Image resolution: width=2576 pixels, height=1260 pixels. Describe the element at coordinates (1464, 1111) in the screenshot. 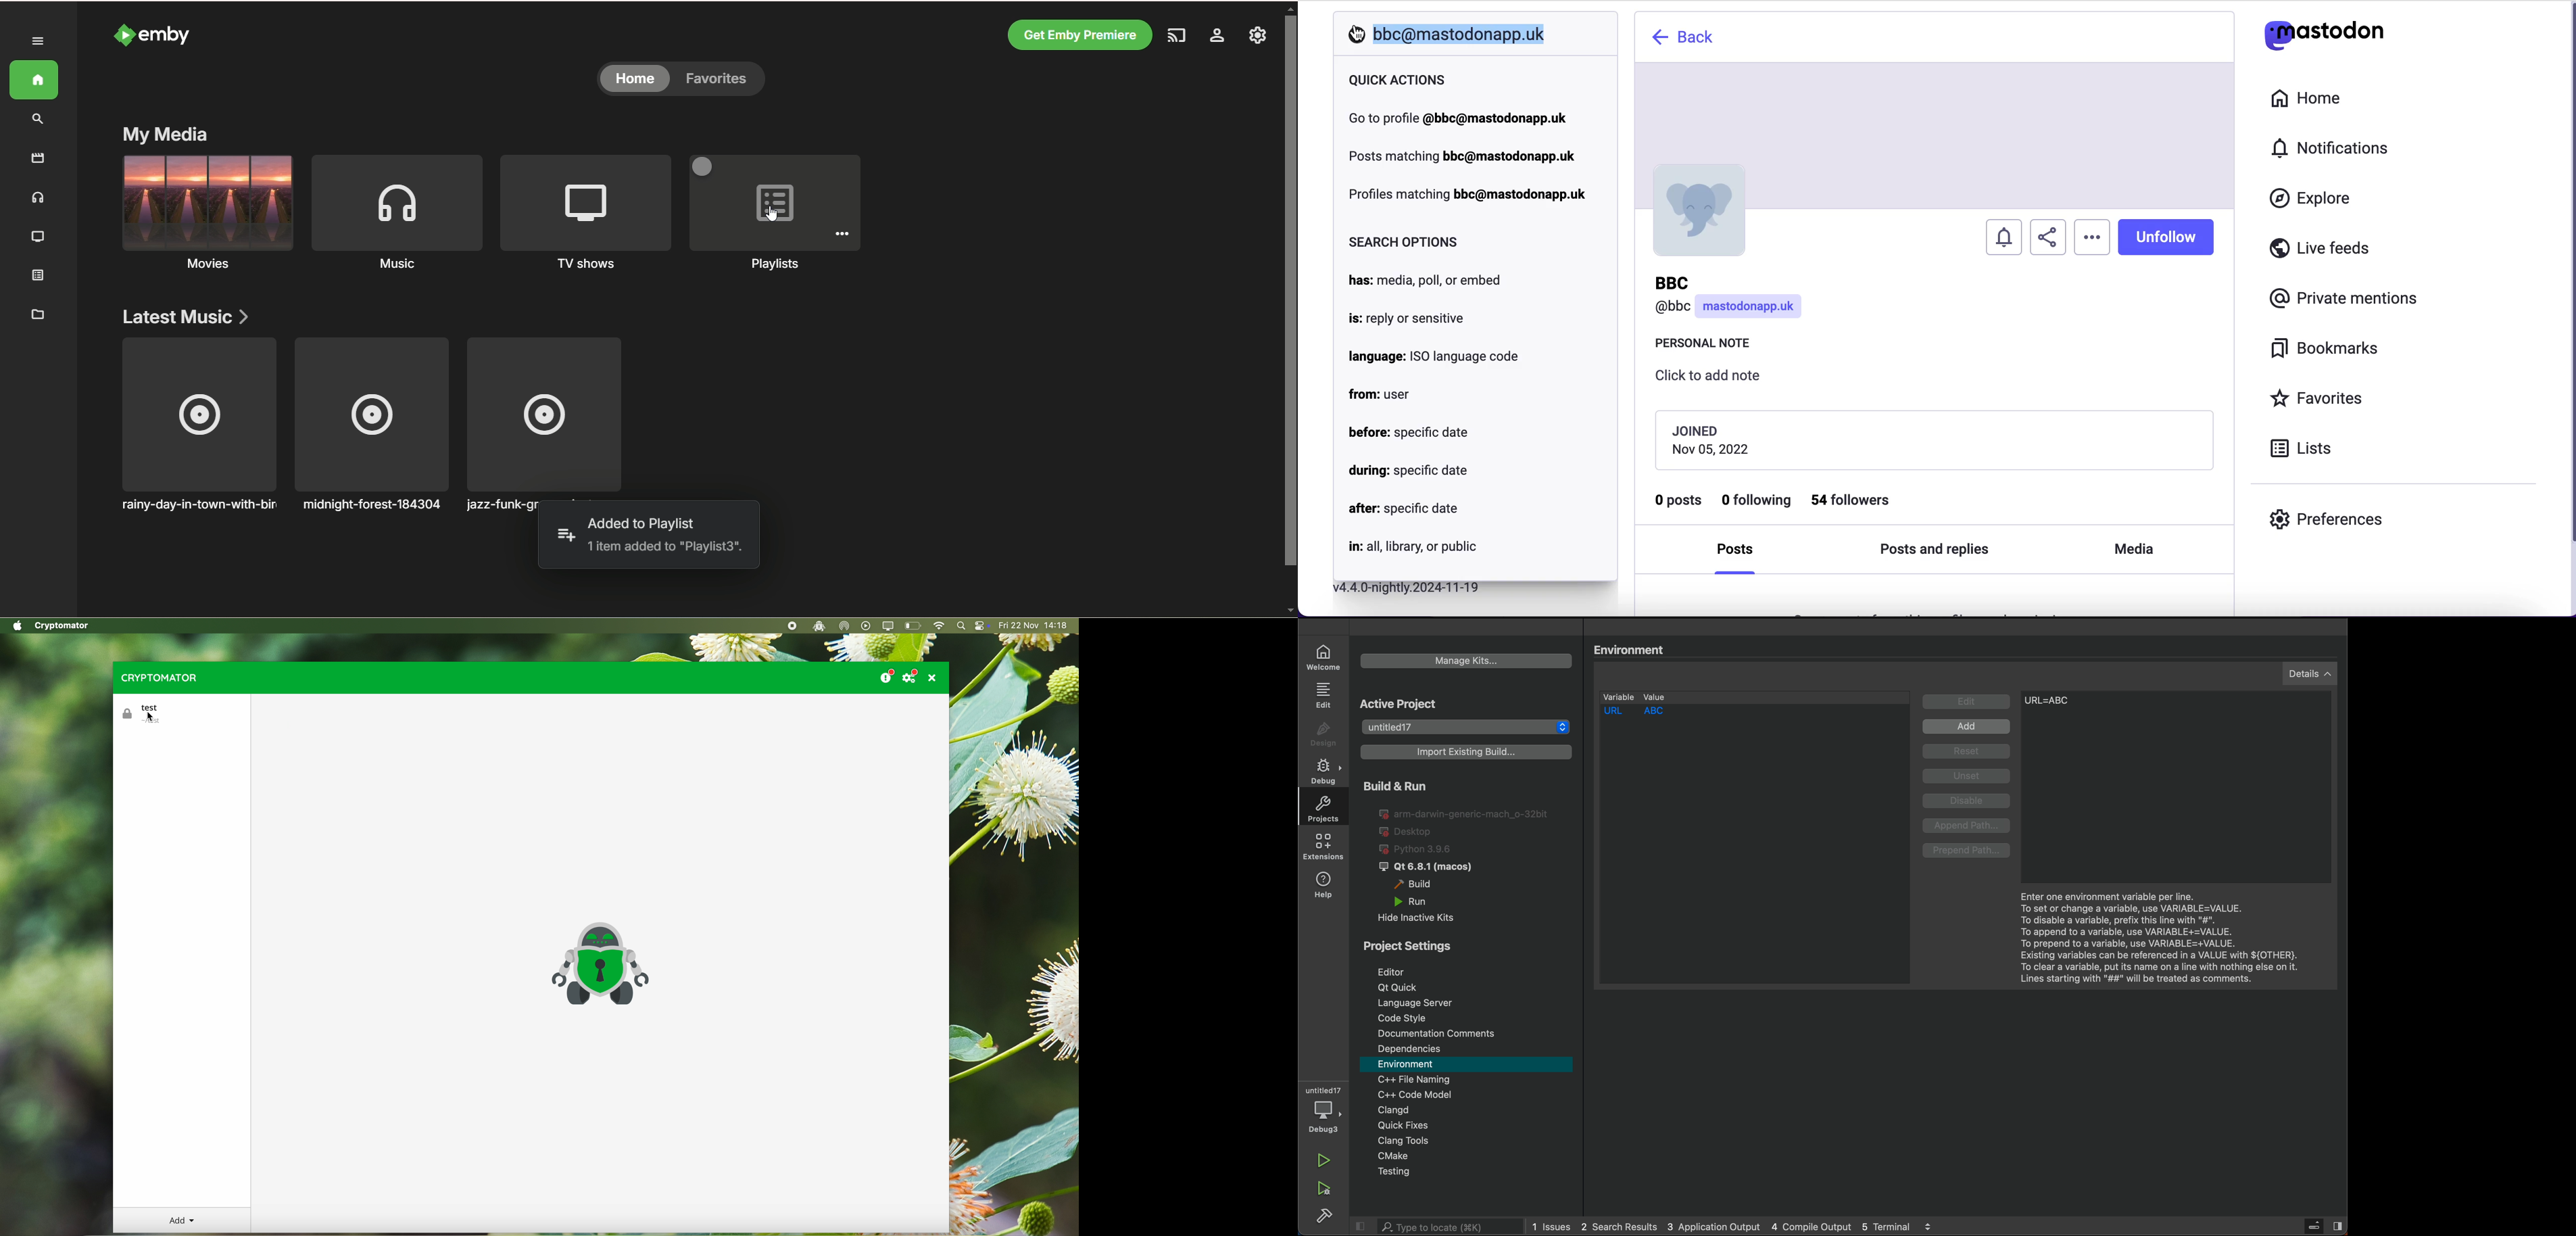

I see `Clangd` at that location.